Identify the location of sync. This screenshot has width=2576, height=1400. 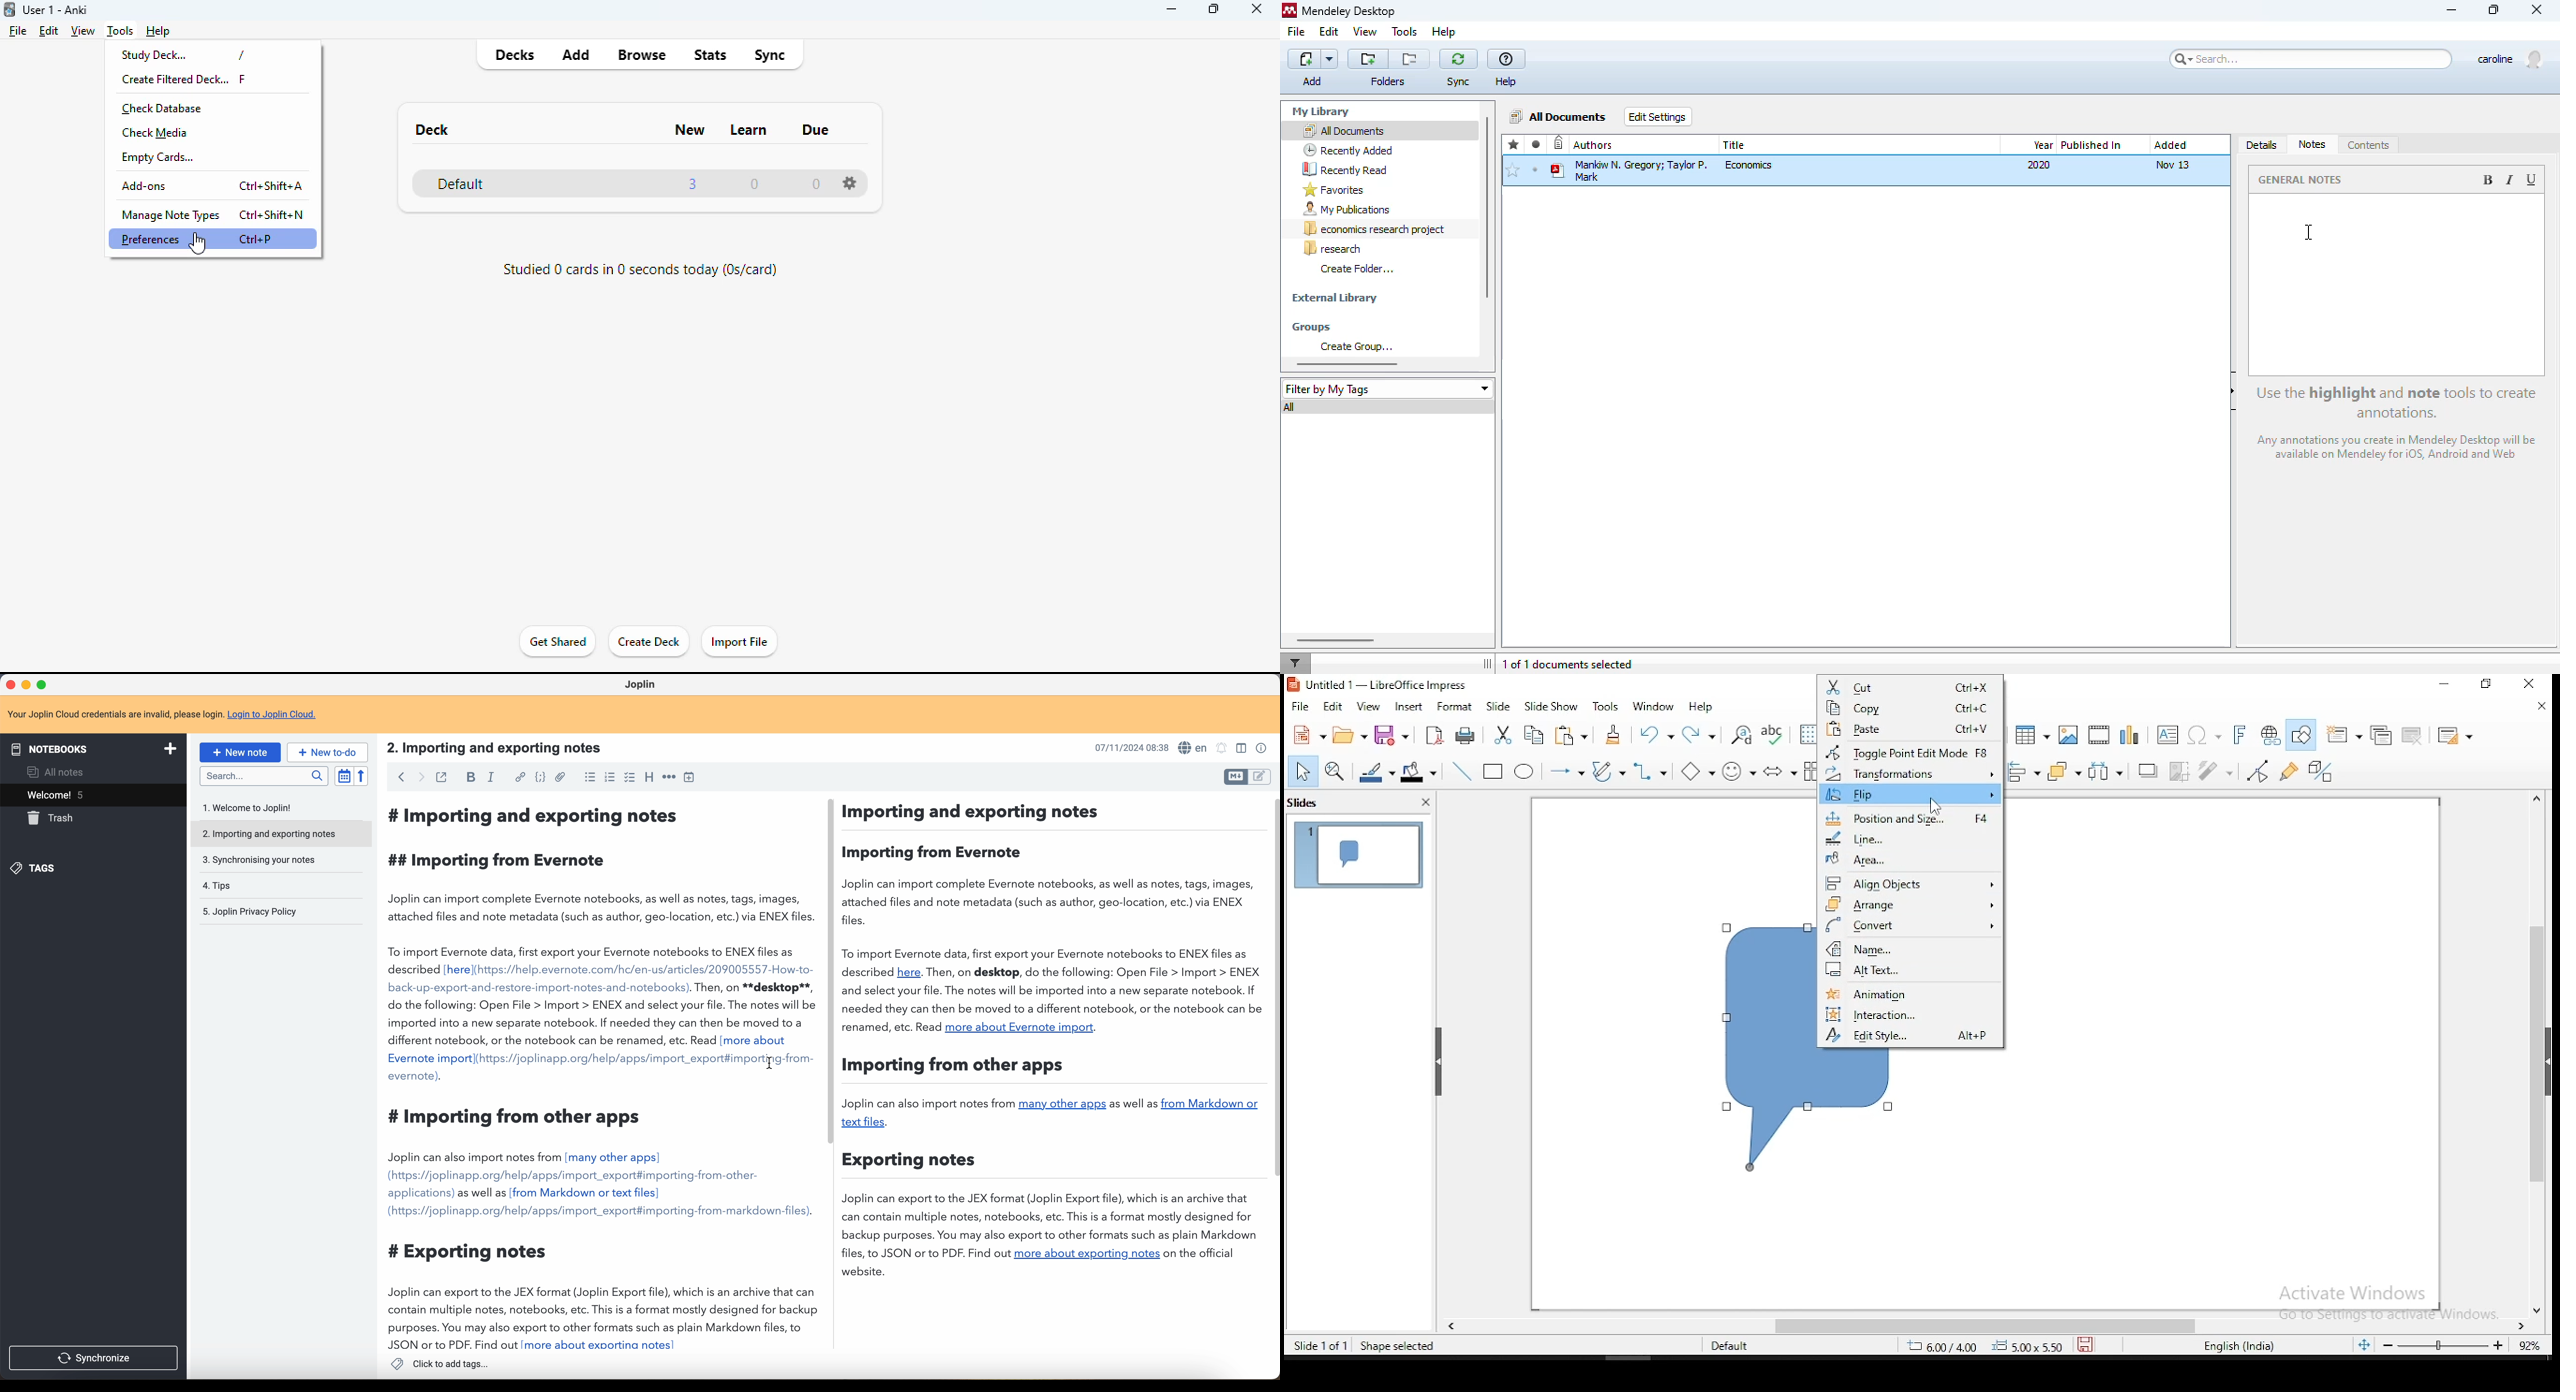
(1458, 58).